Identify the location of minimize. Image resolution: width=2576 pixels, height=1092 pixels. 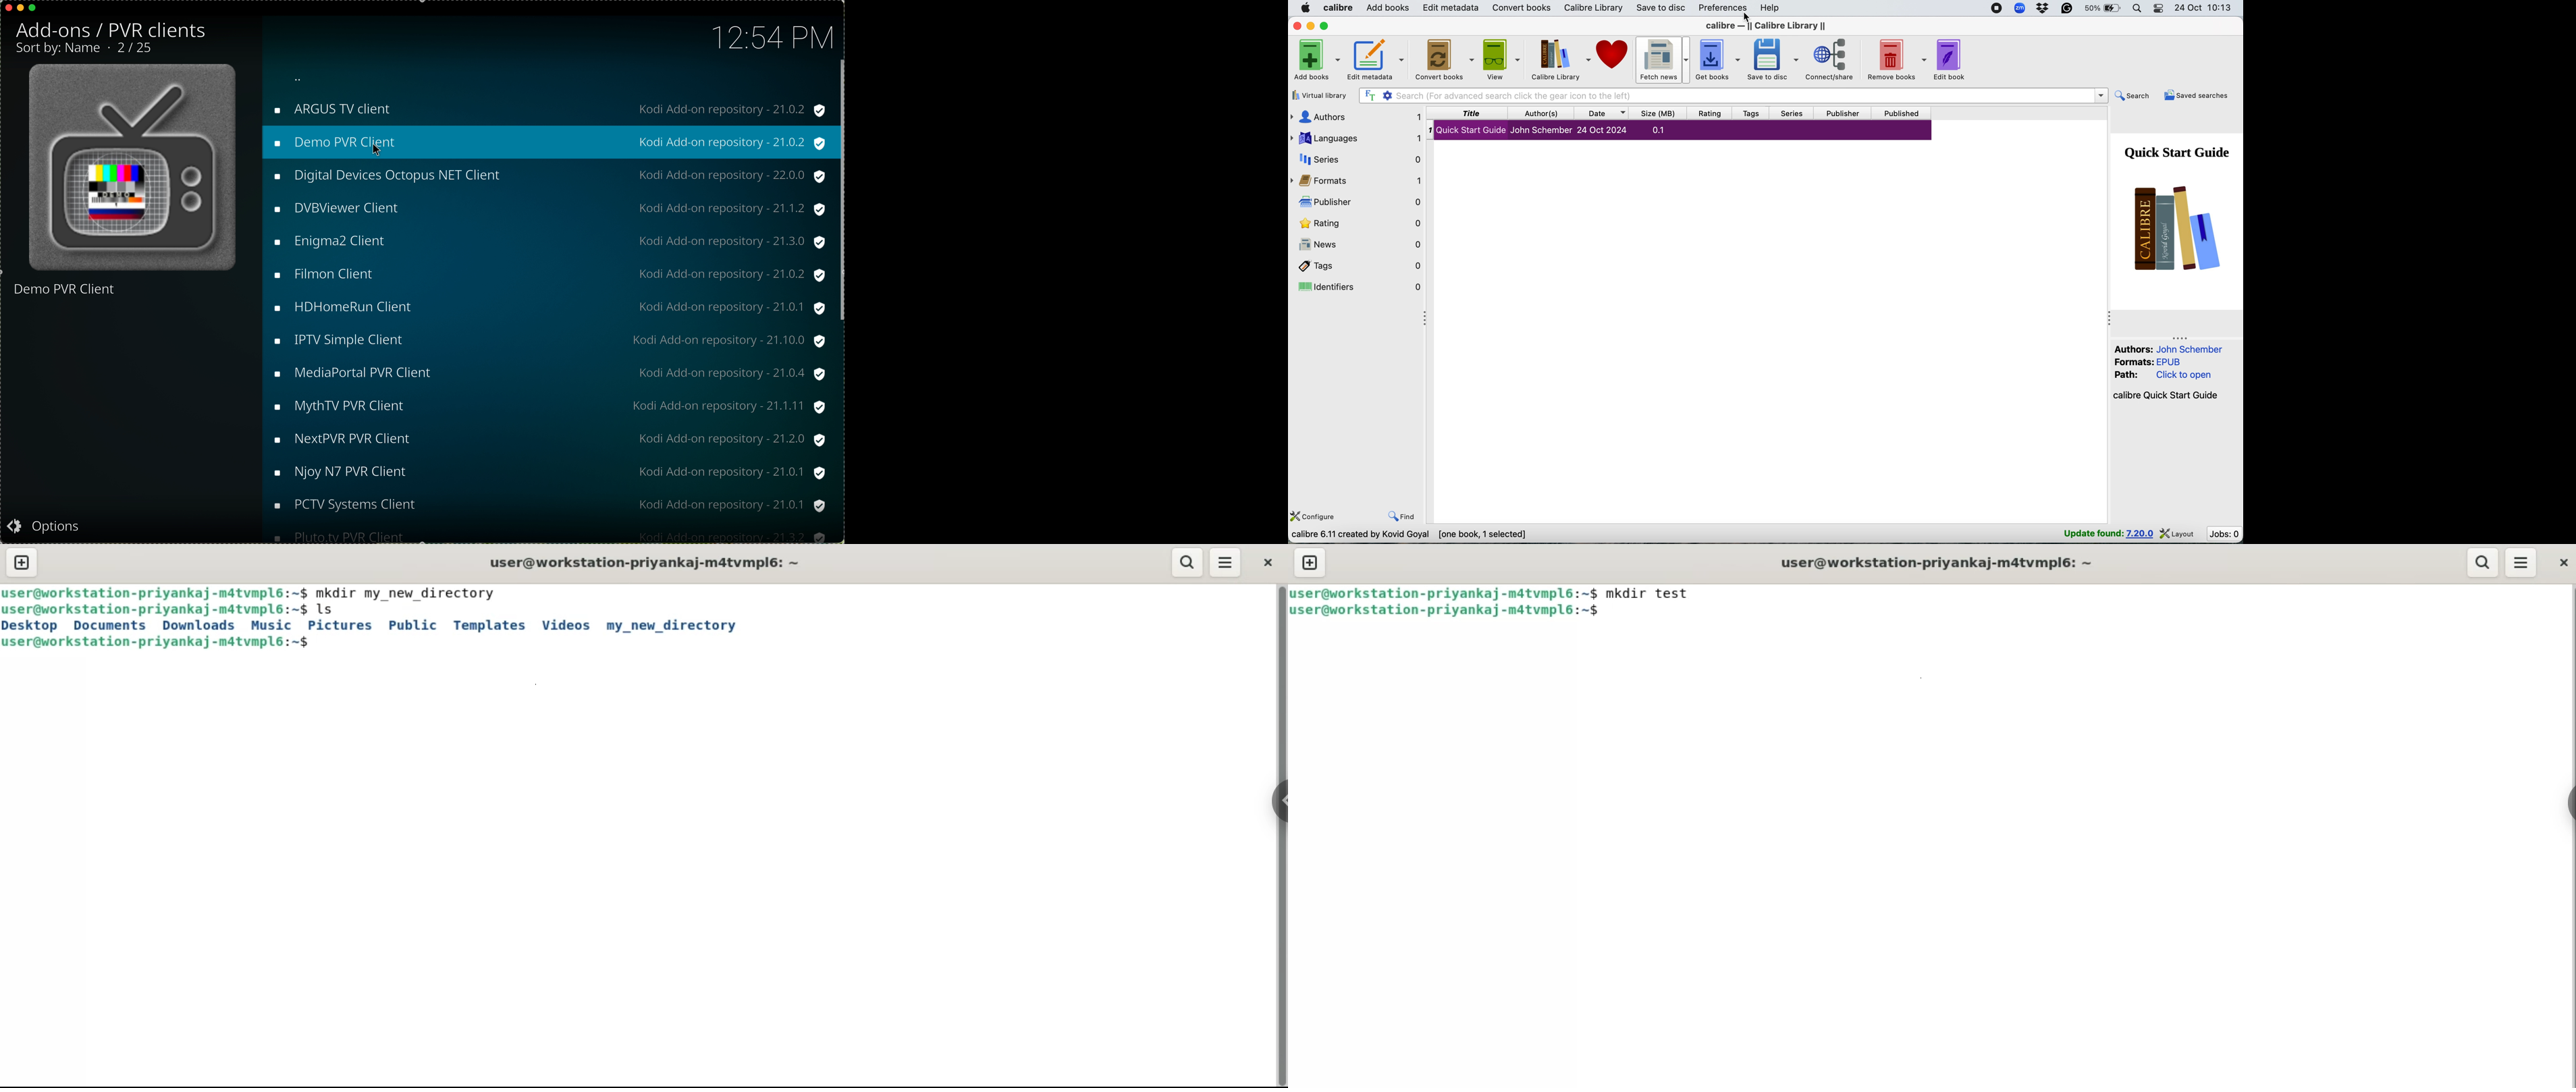
(21, 10).